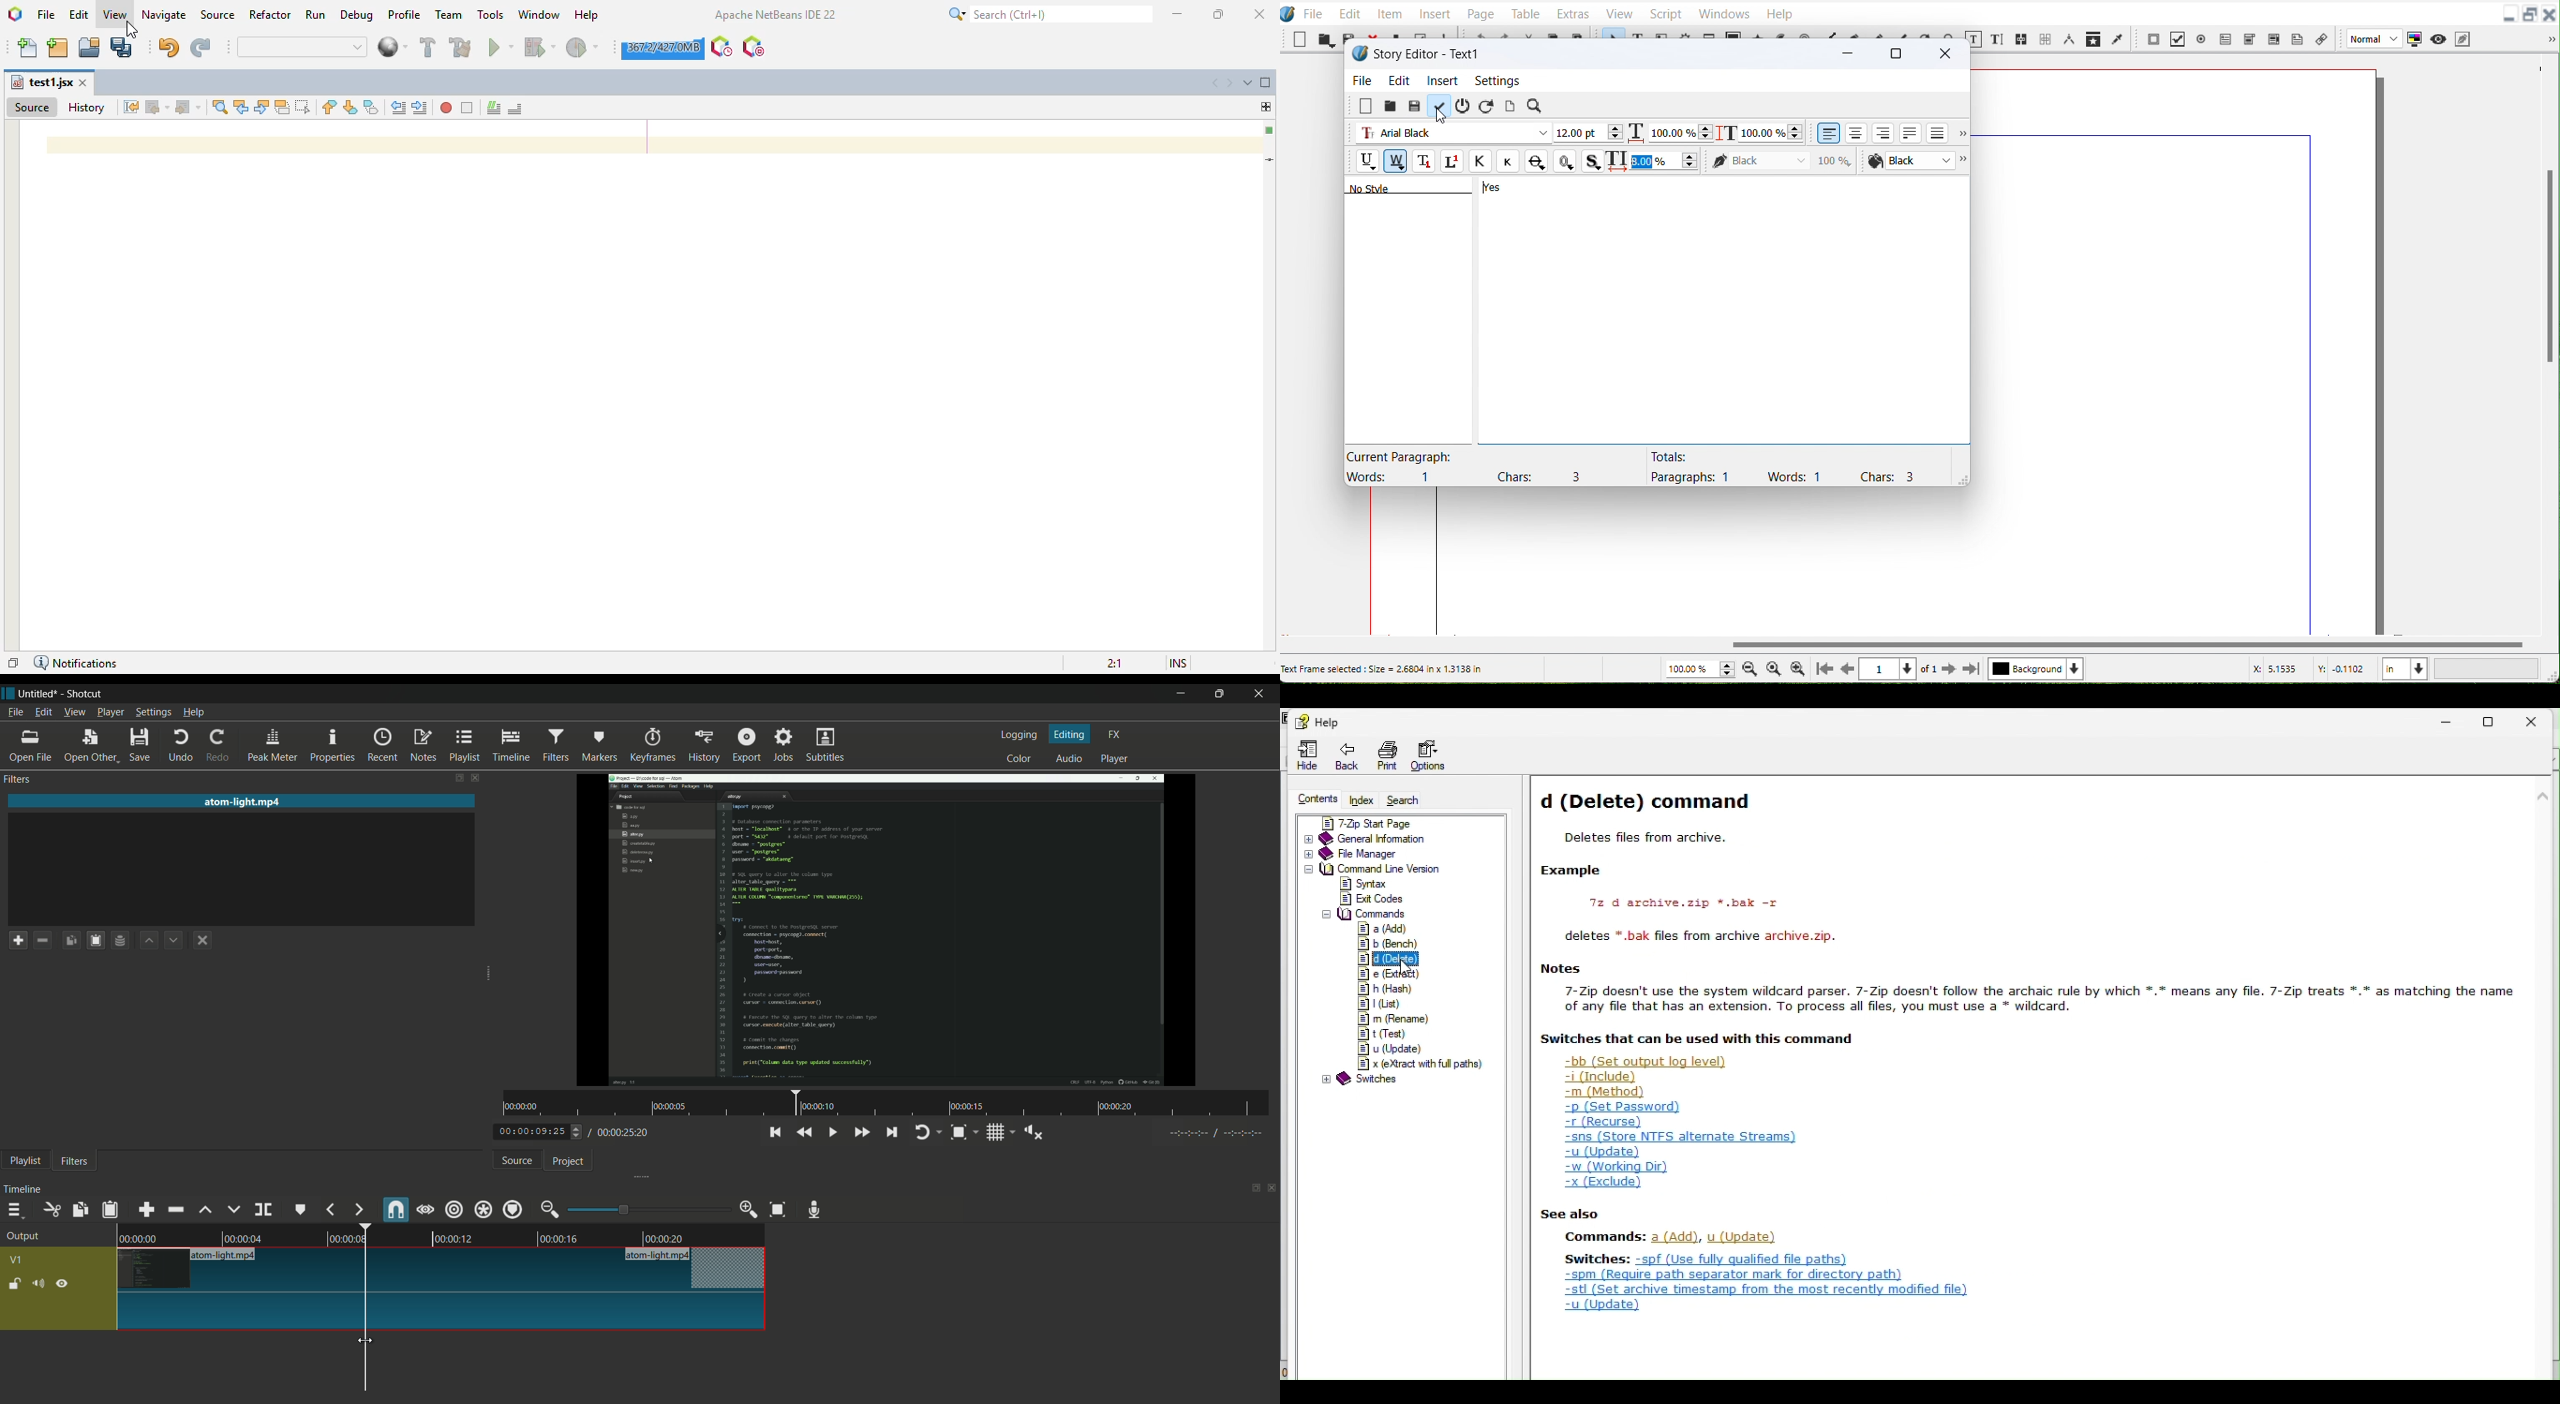  What do you see at coordinates (965, 1132) in the screenshot?
I see `zoom timeline to fit` at bounding box center [965, 1132].